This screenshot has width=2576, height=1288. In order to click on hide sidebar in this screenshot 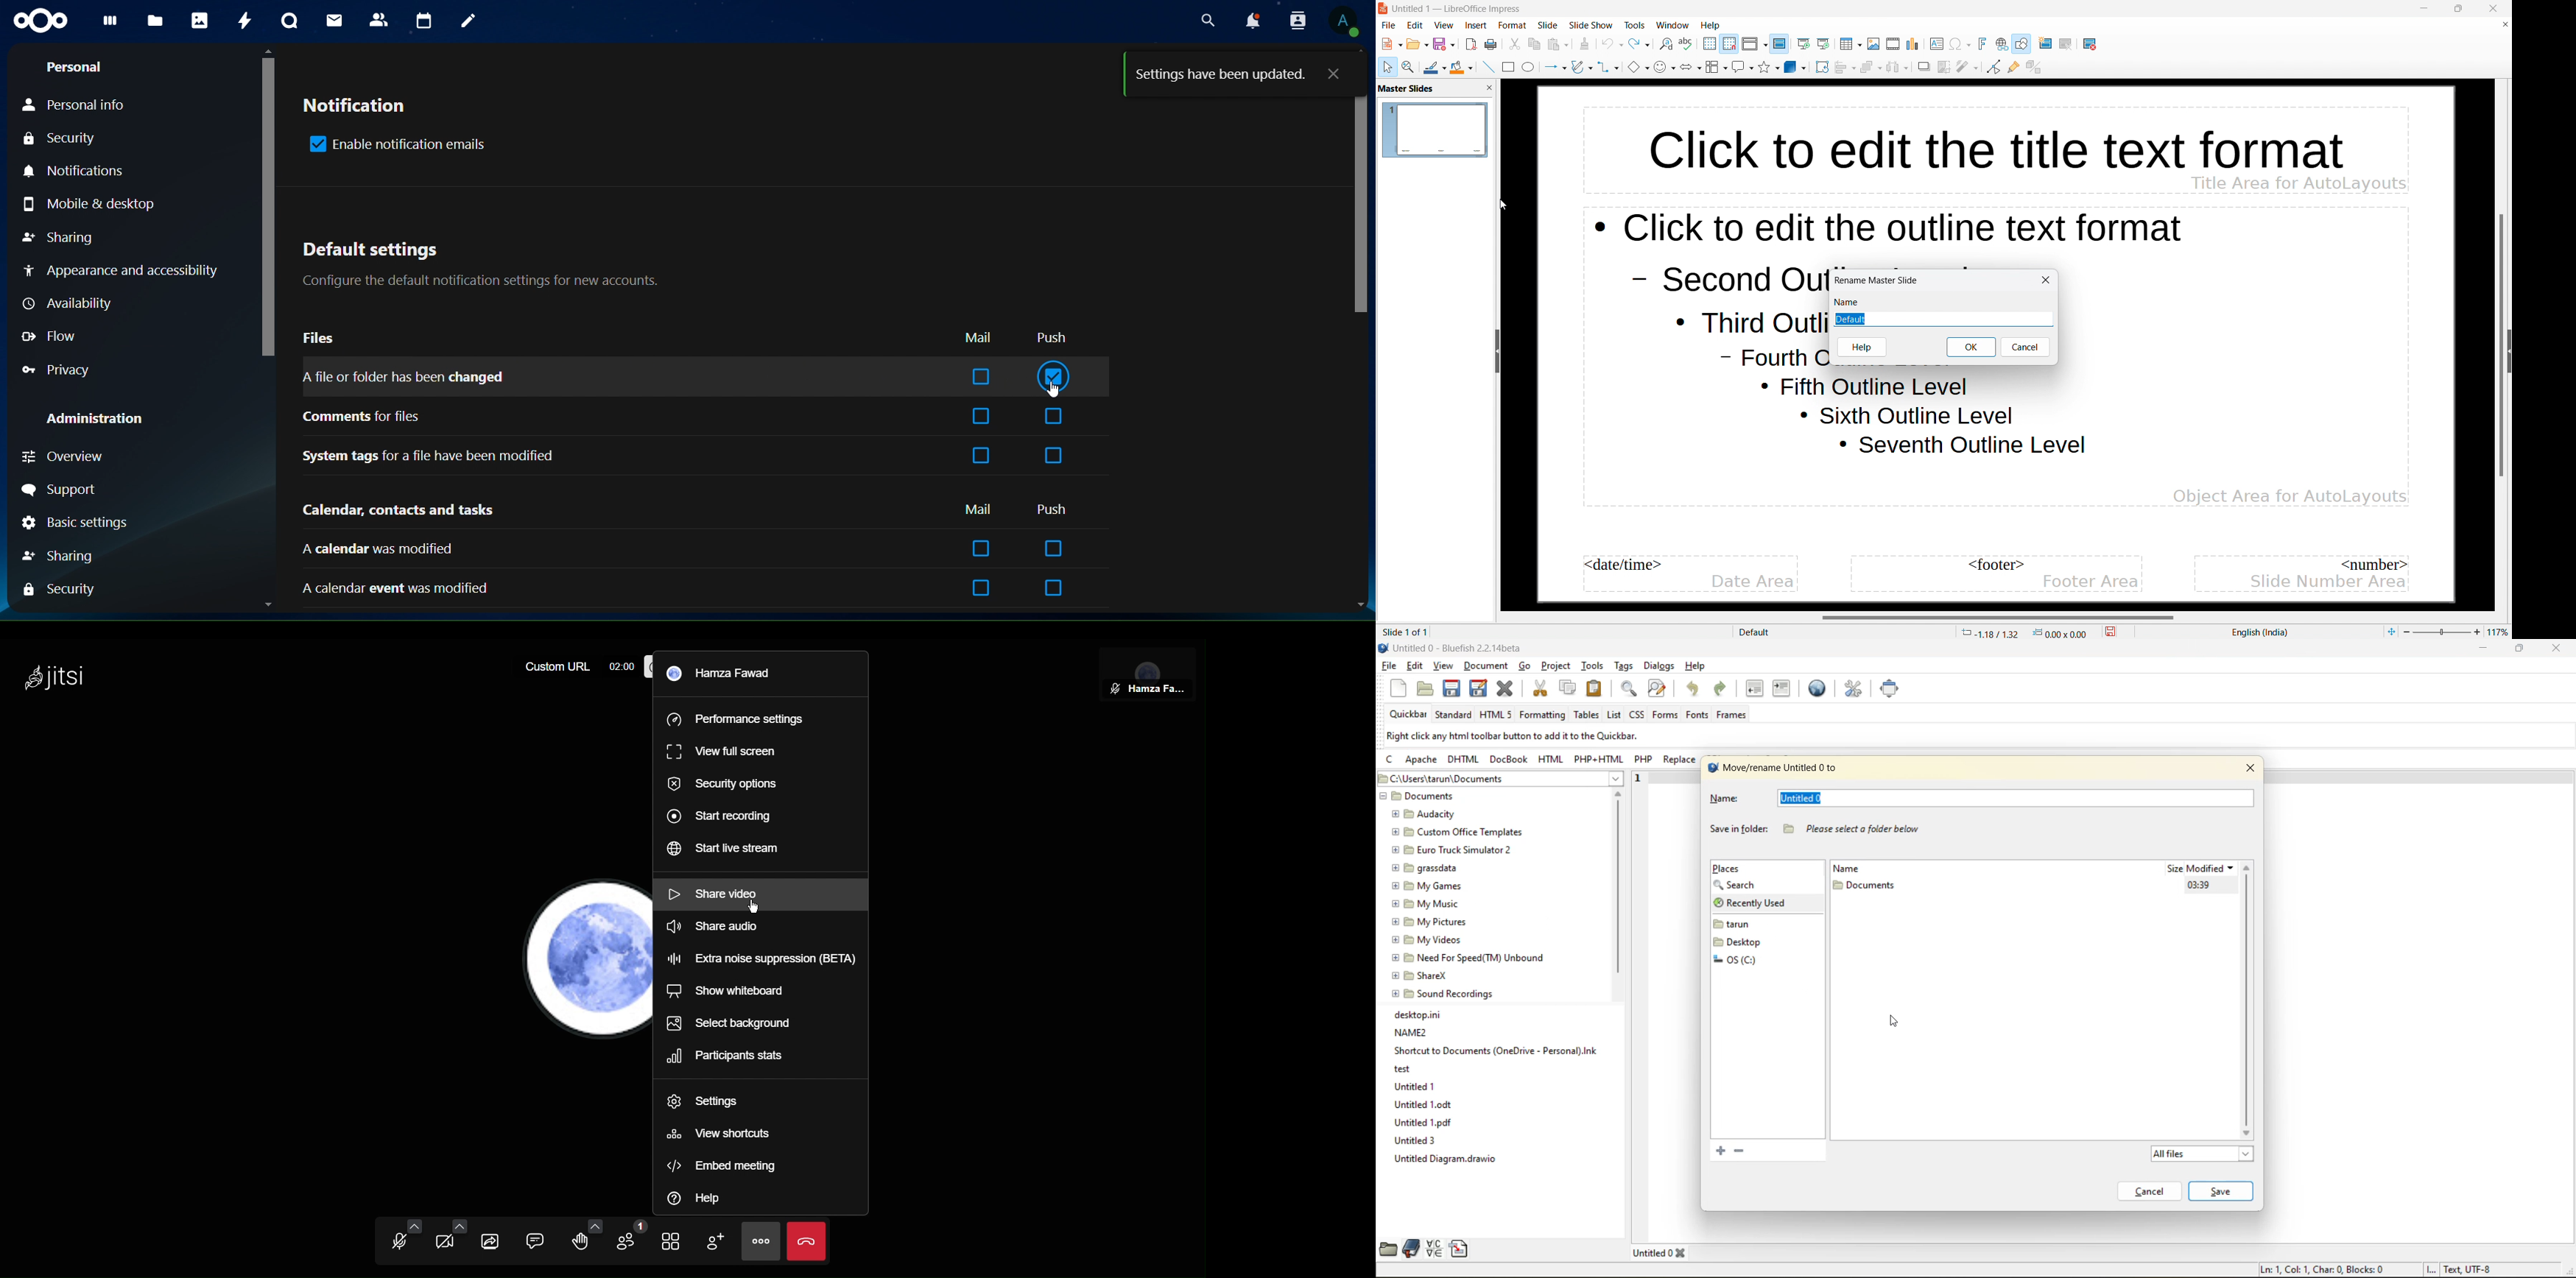, I will do `click(1497, 351)`.